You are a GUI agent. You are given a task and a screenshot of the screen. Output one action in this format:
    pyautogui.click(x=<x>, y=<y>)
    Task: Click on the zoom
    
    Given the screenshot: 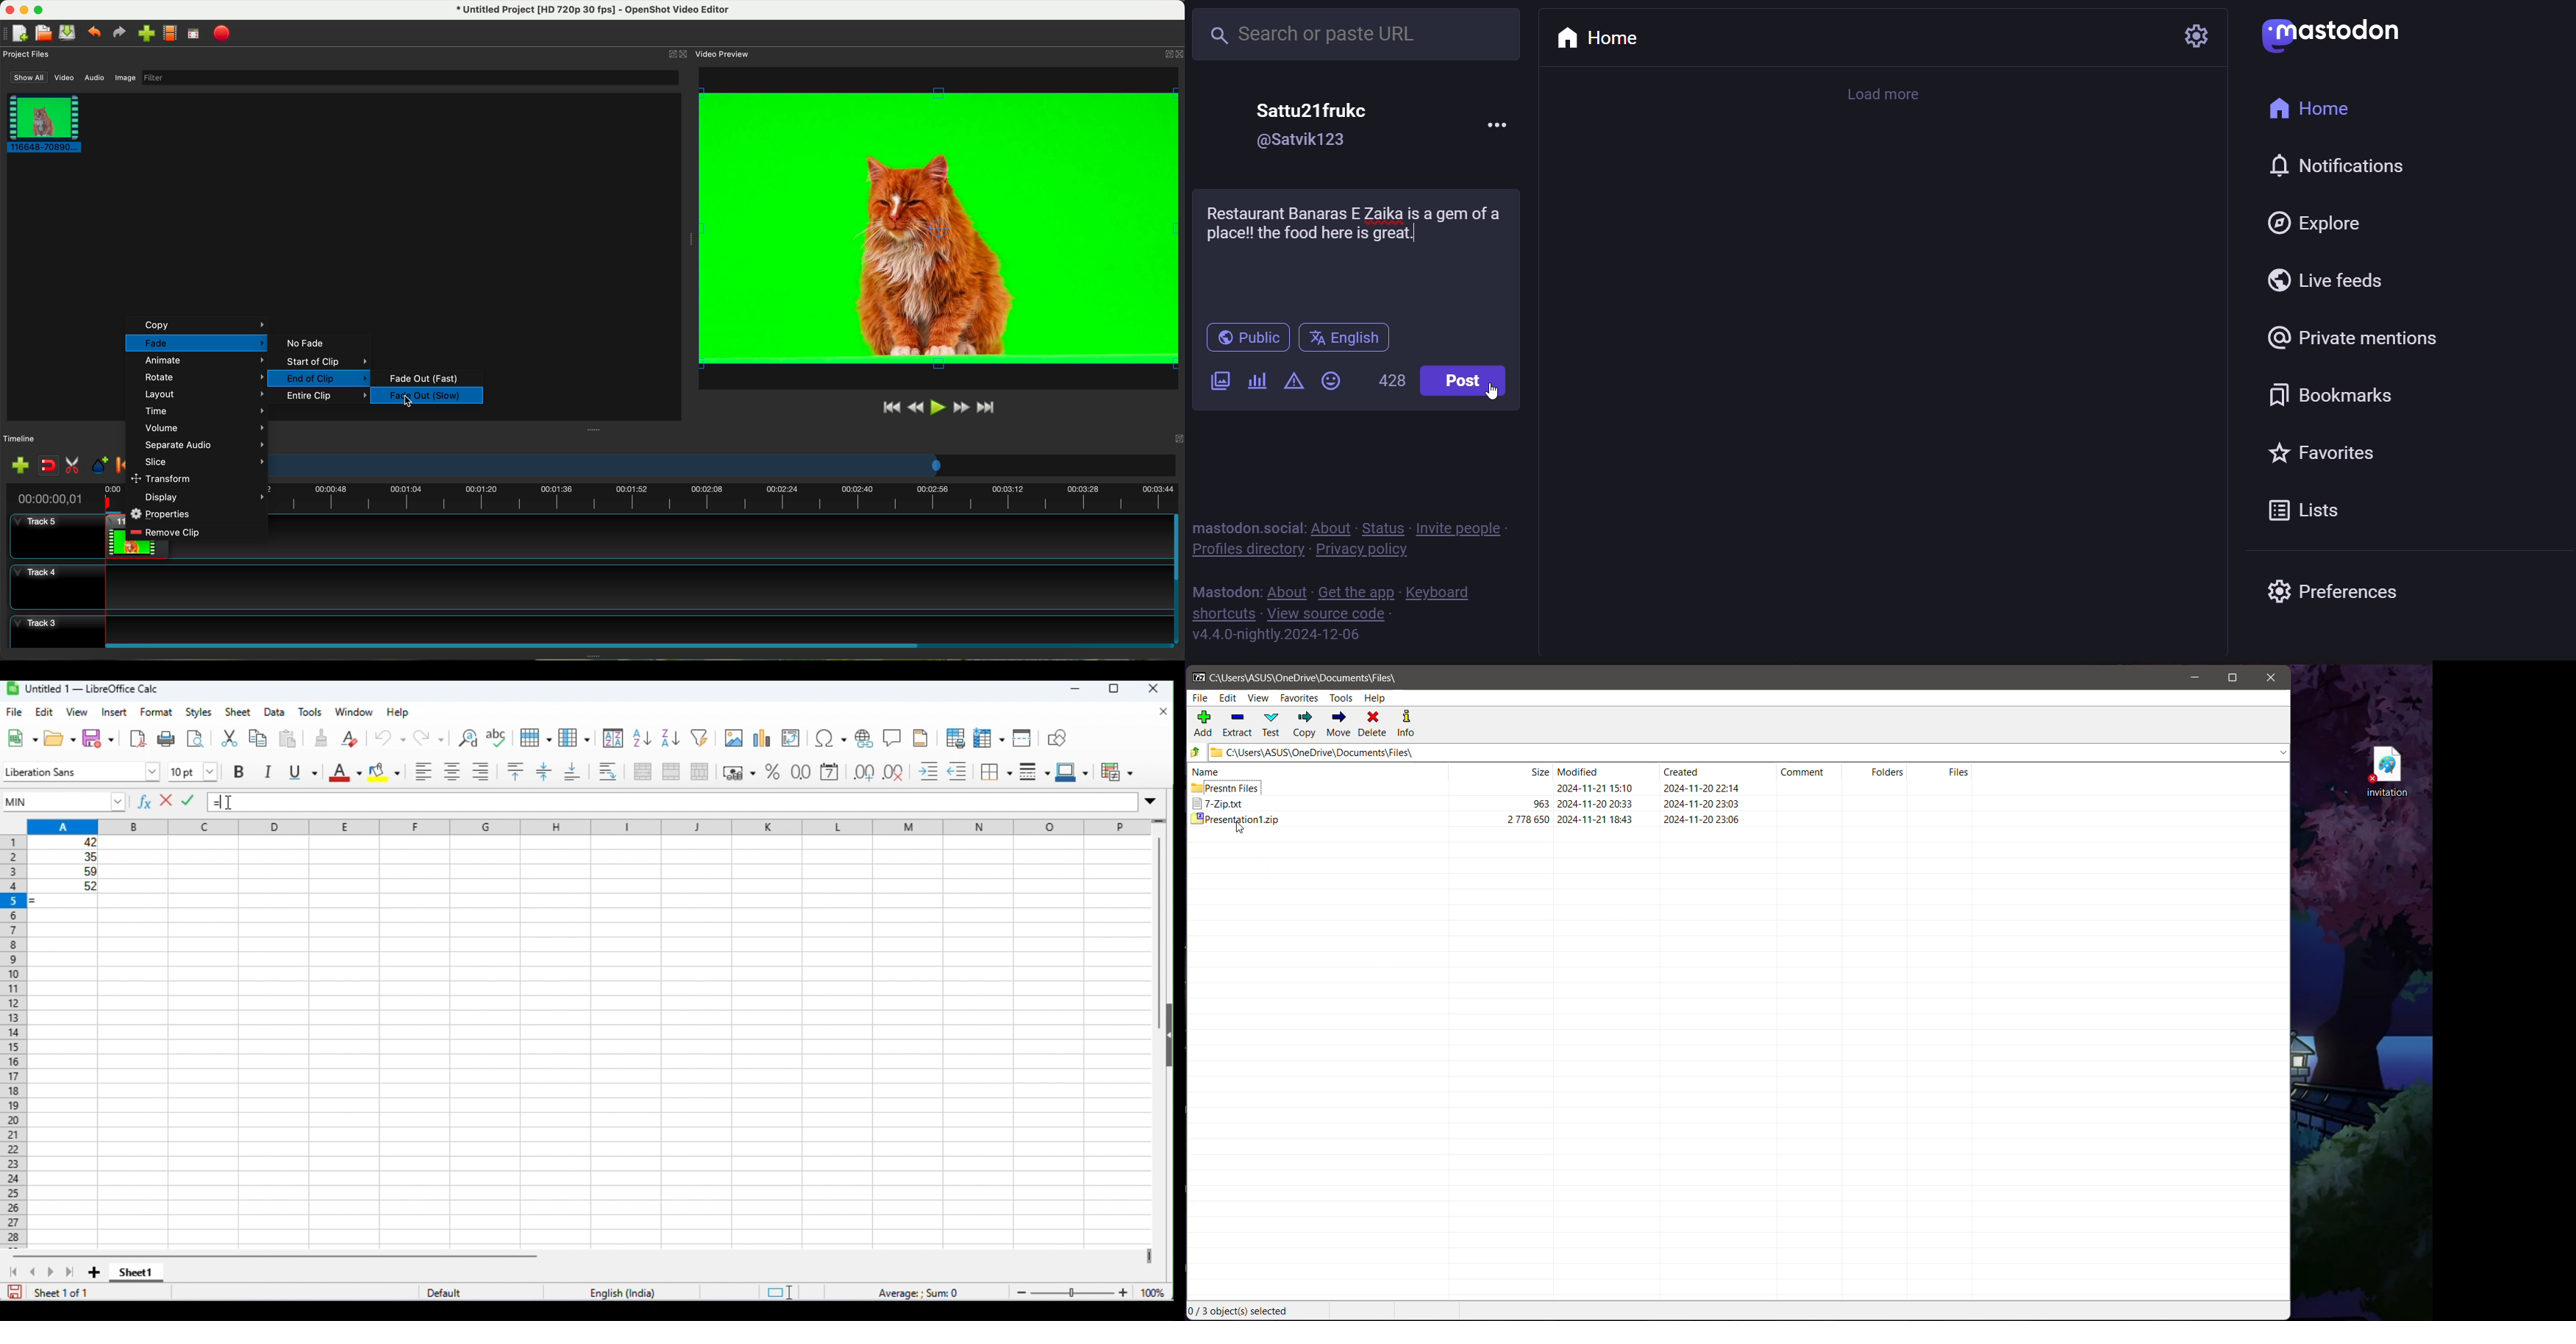 What is the action you would take?
    pyautogui.click(x=1090, y=1292)
    